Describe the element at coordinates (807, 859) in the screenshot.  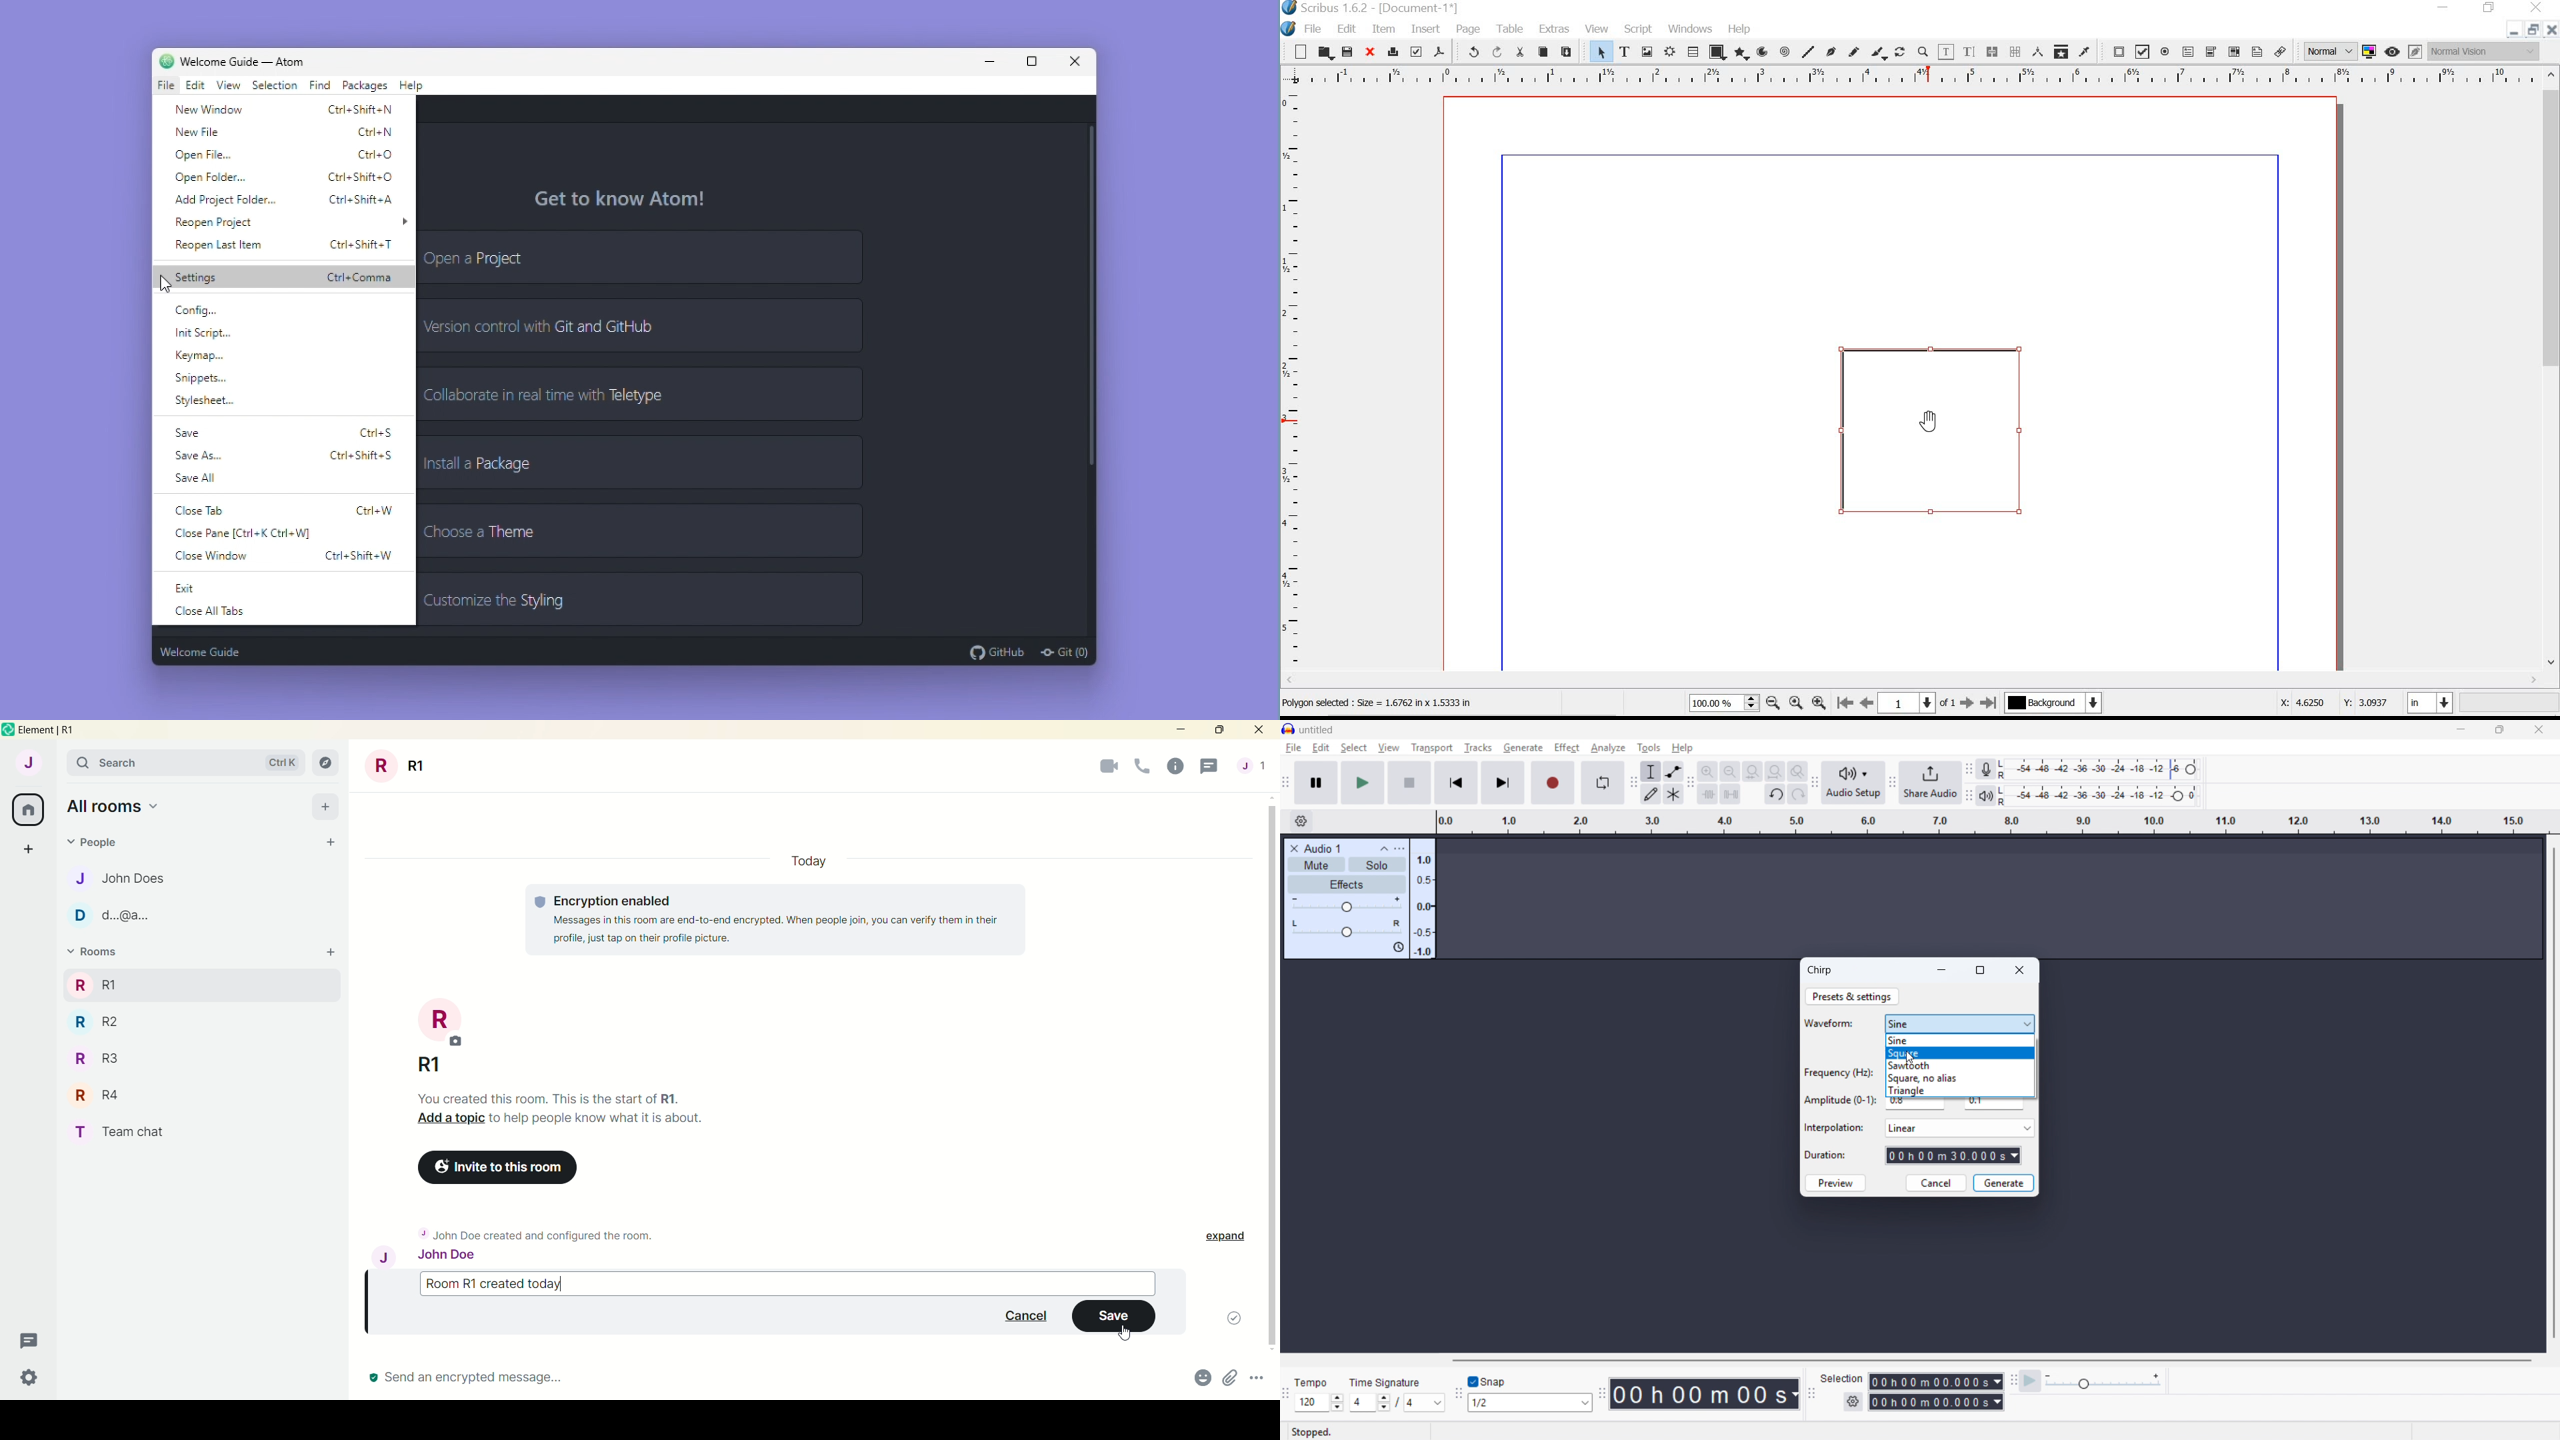
I see `Today` at that location.